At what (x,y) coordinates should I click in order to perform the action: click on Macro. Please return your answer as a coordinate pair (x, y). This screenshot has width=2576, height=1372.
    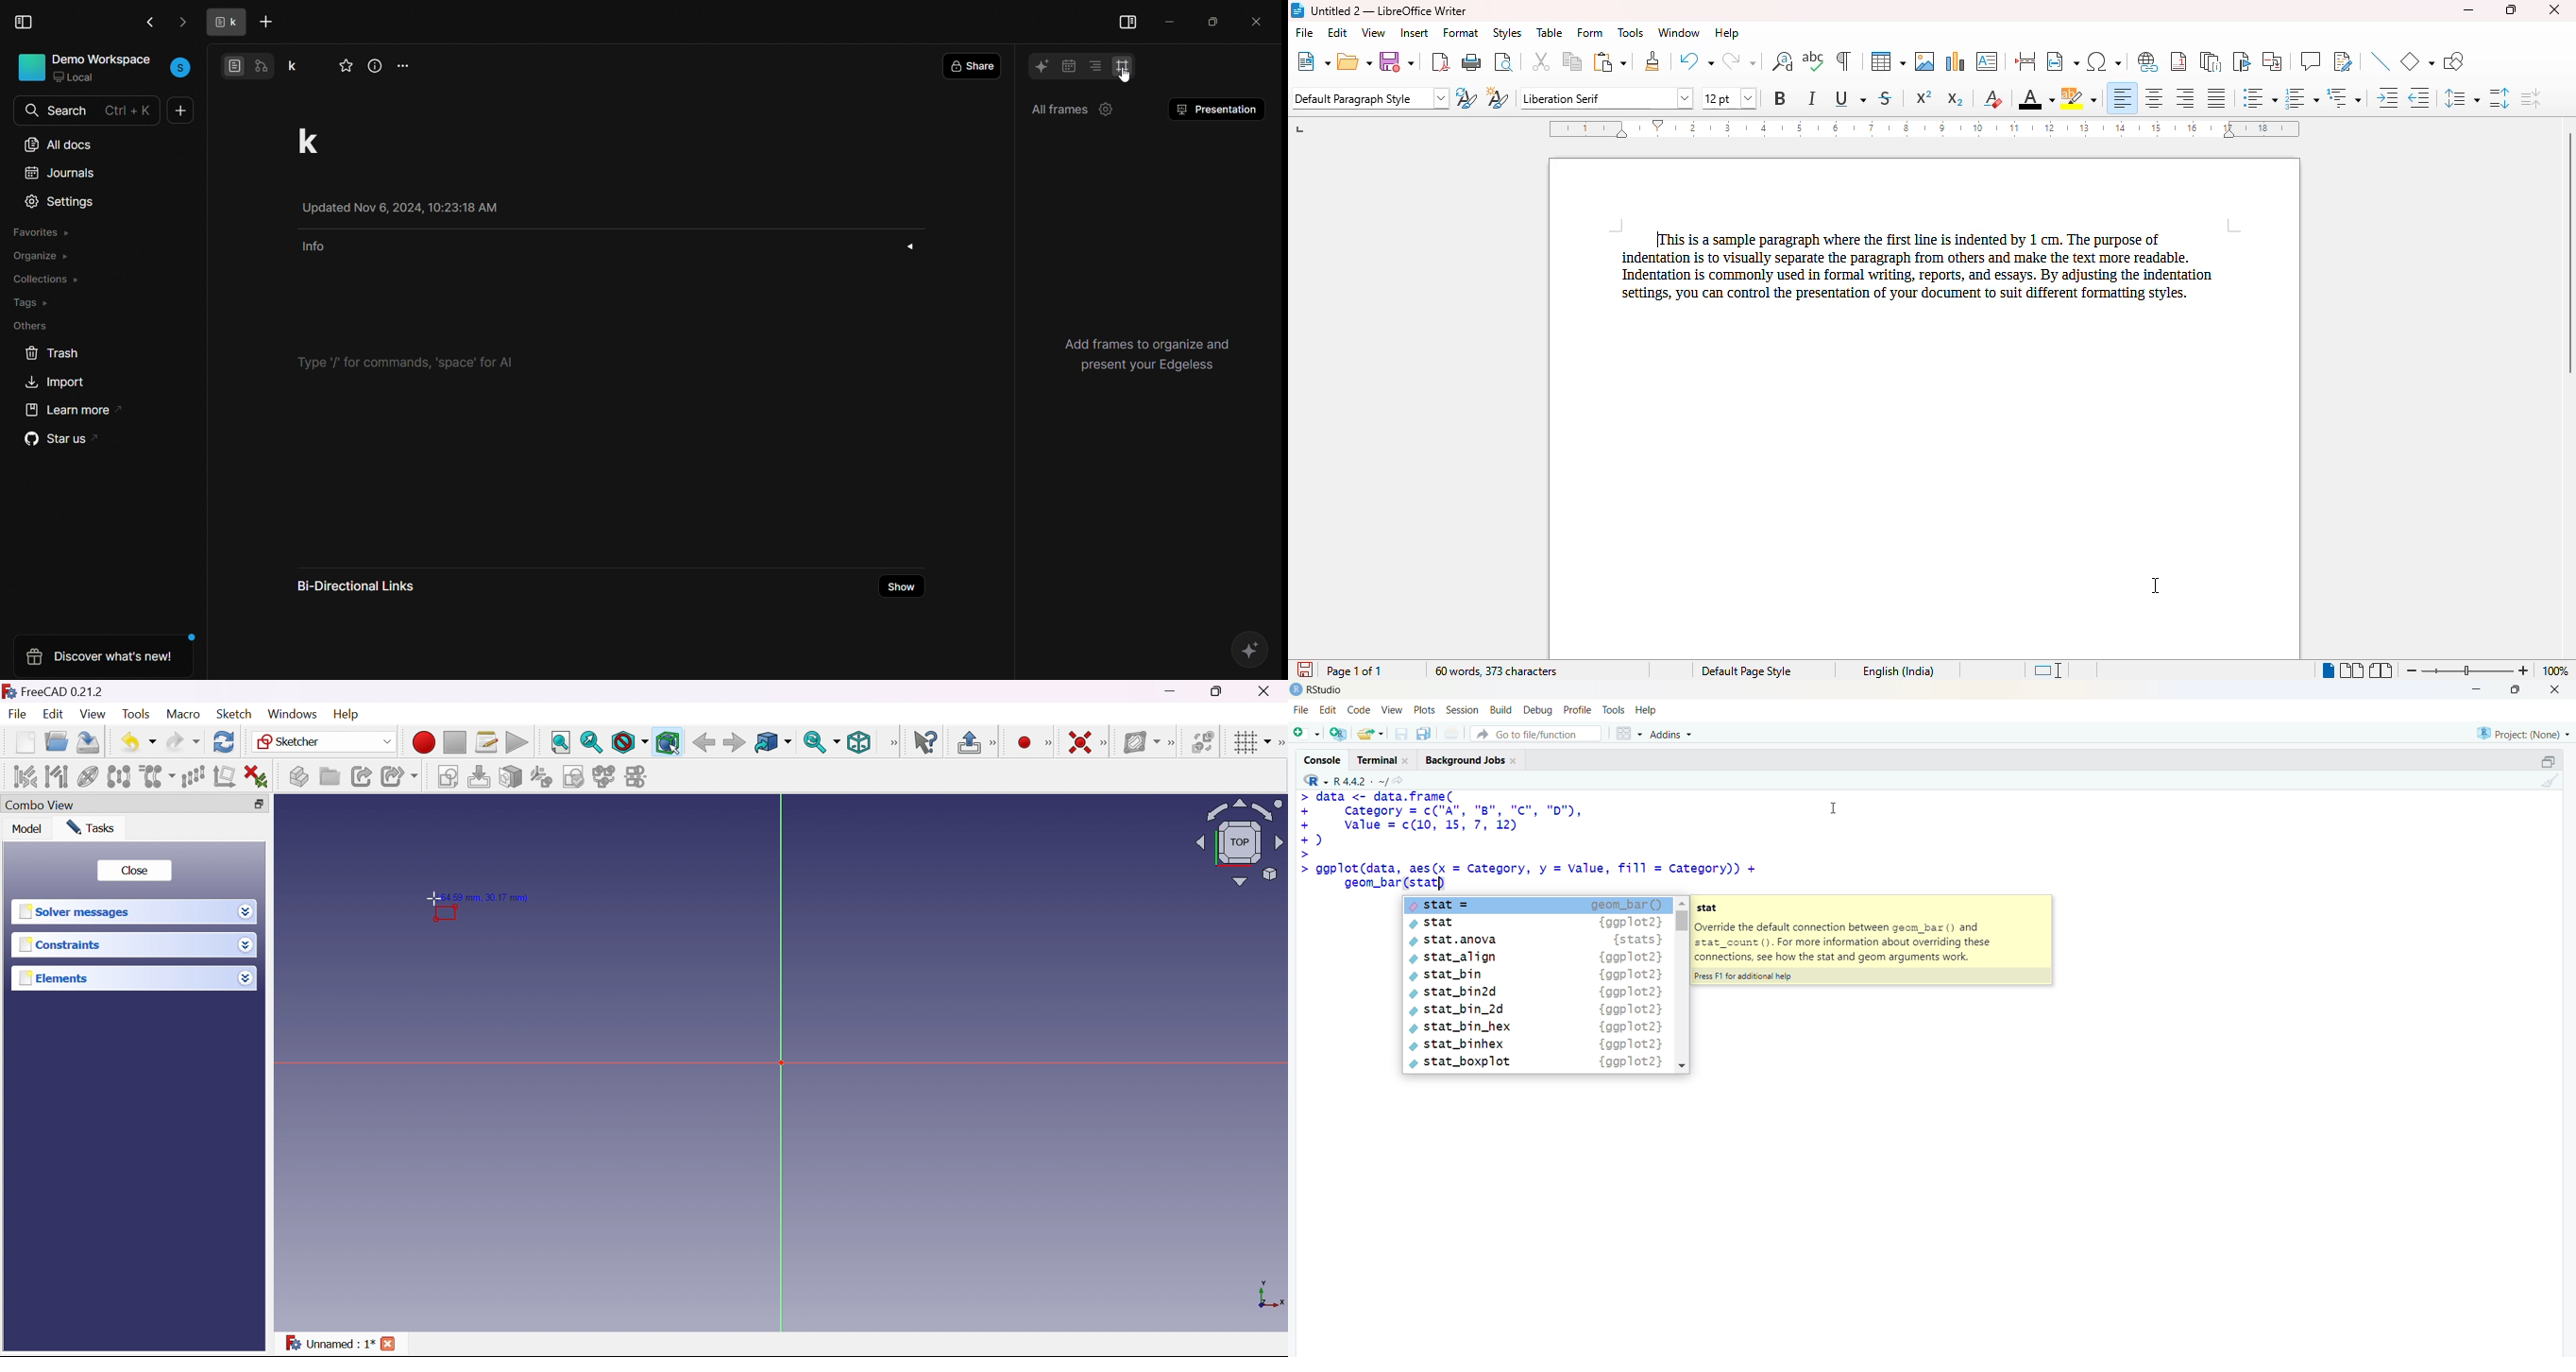
    Looking at the image, I should click on (183, 715).